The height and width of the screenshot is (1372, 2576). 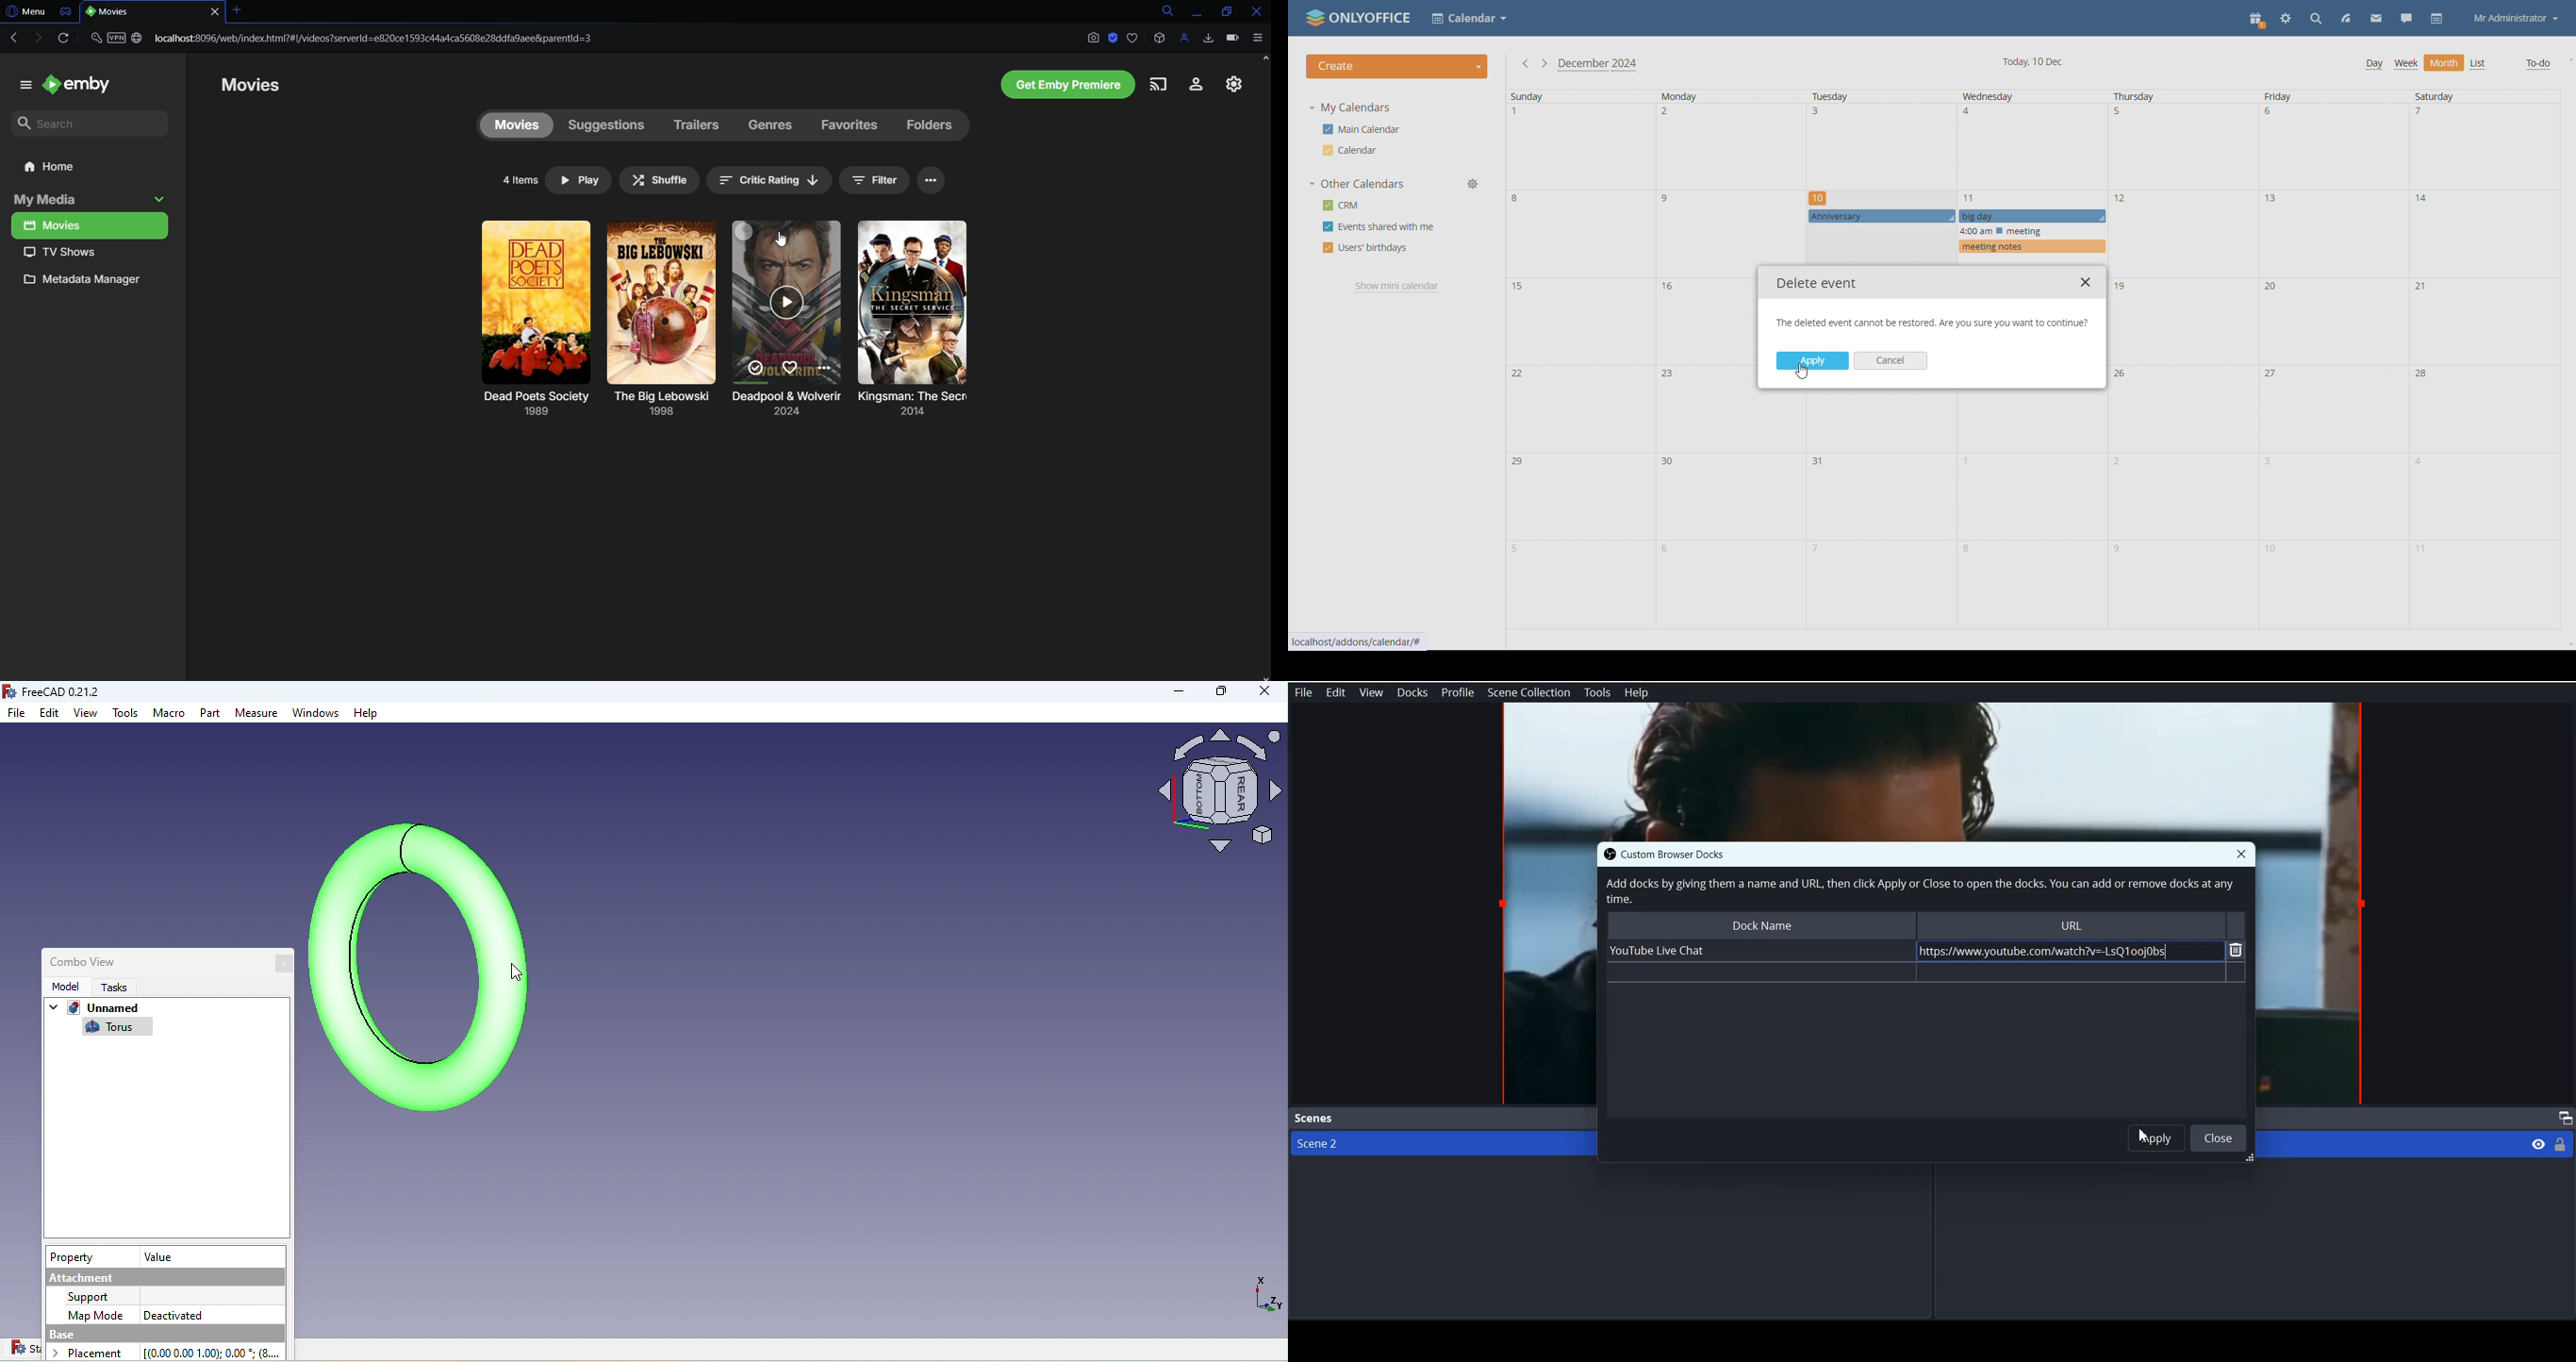 I want to click on scheduled events, so click(x=1955, y=221).